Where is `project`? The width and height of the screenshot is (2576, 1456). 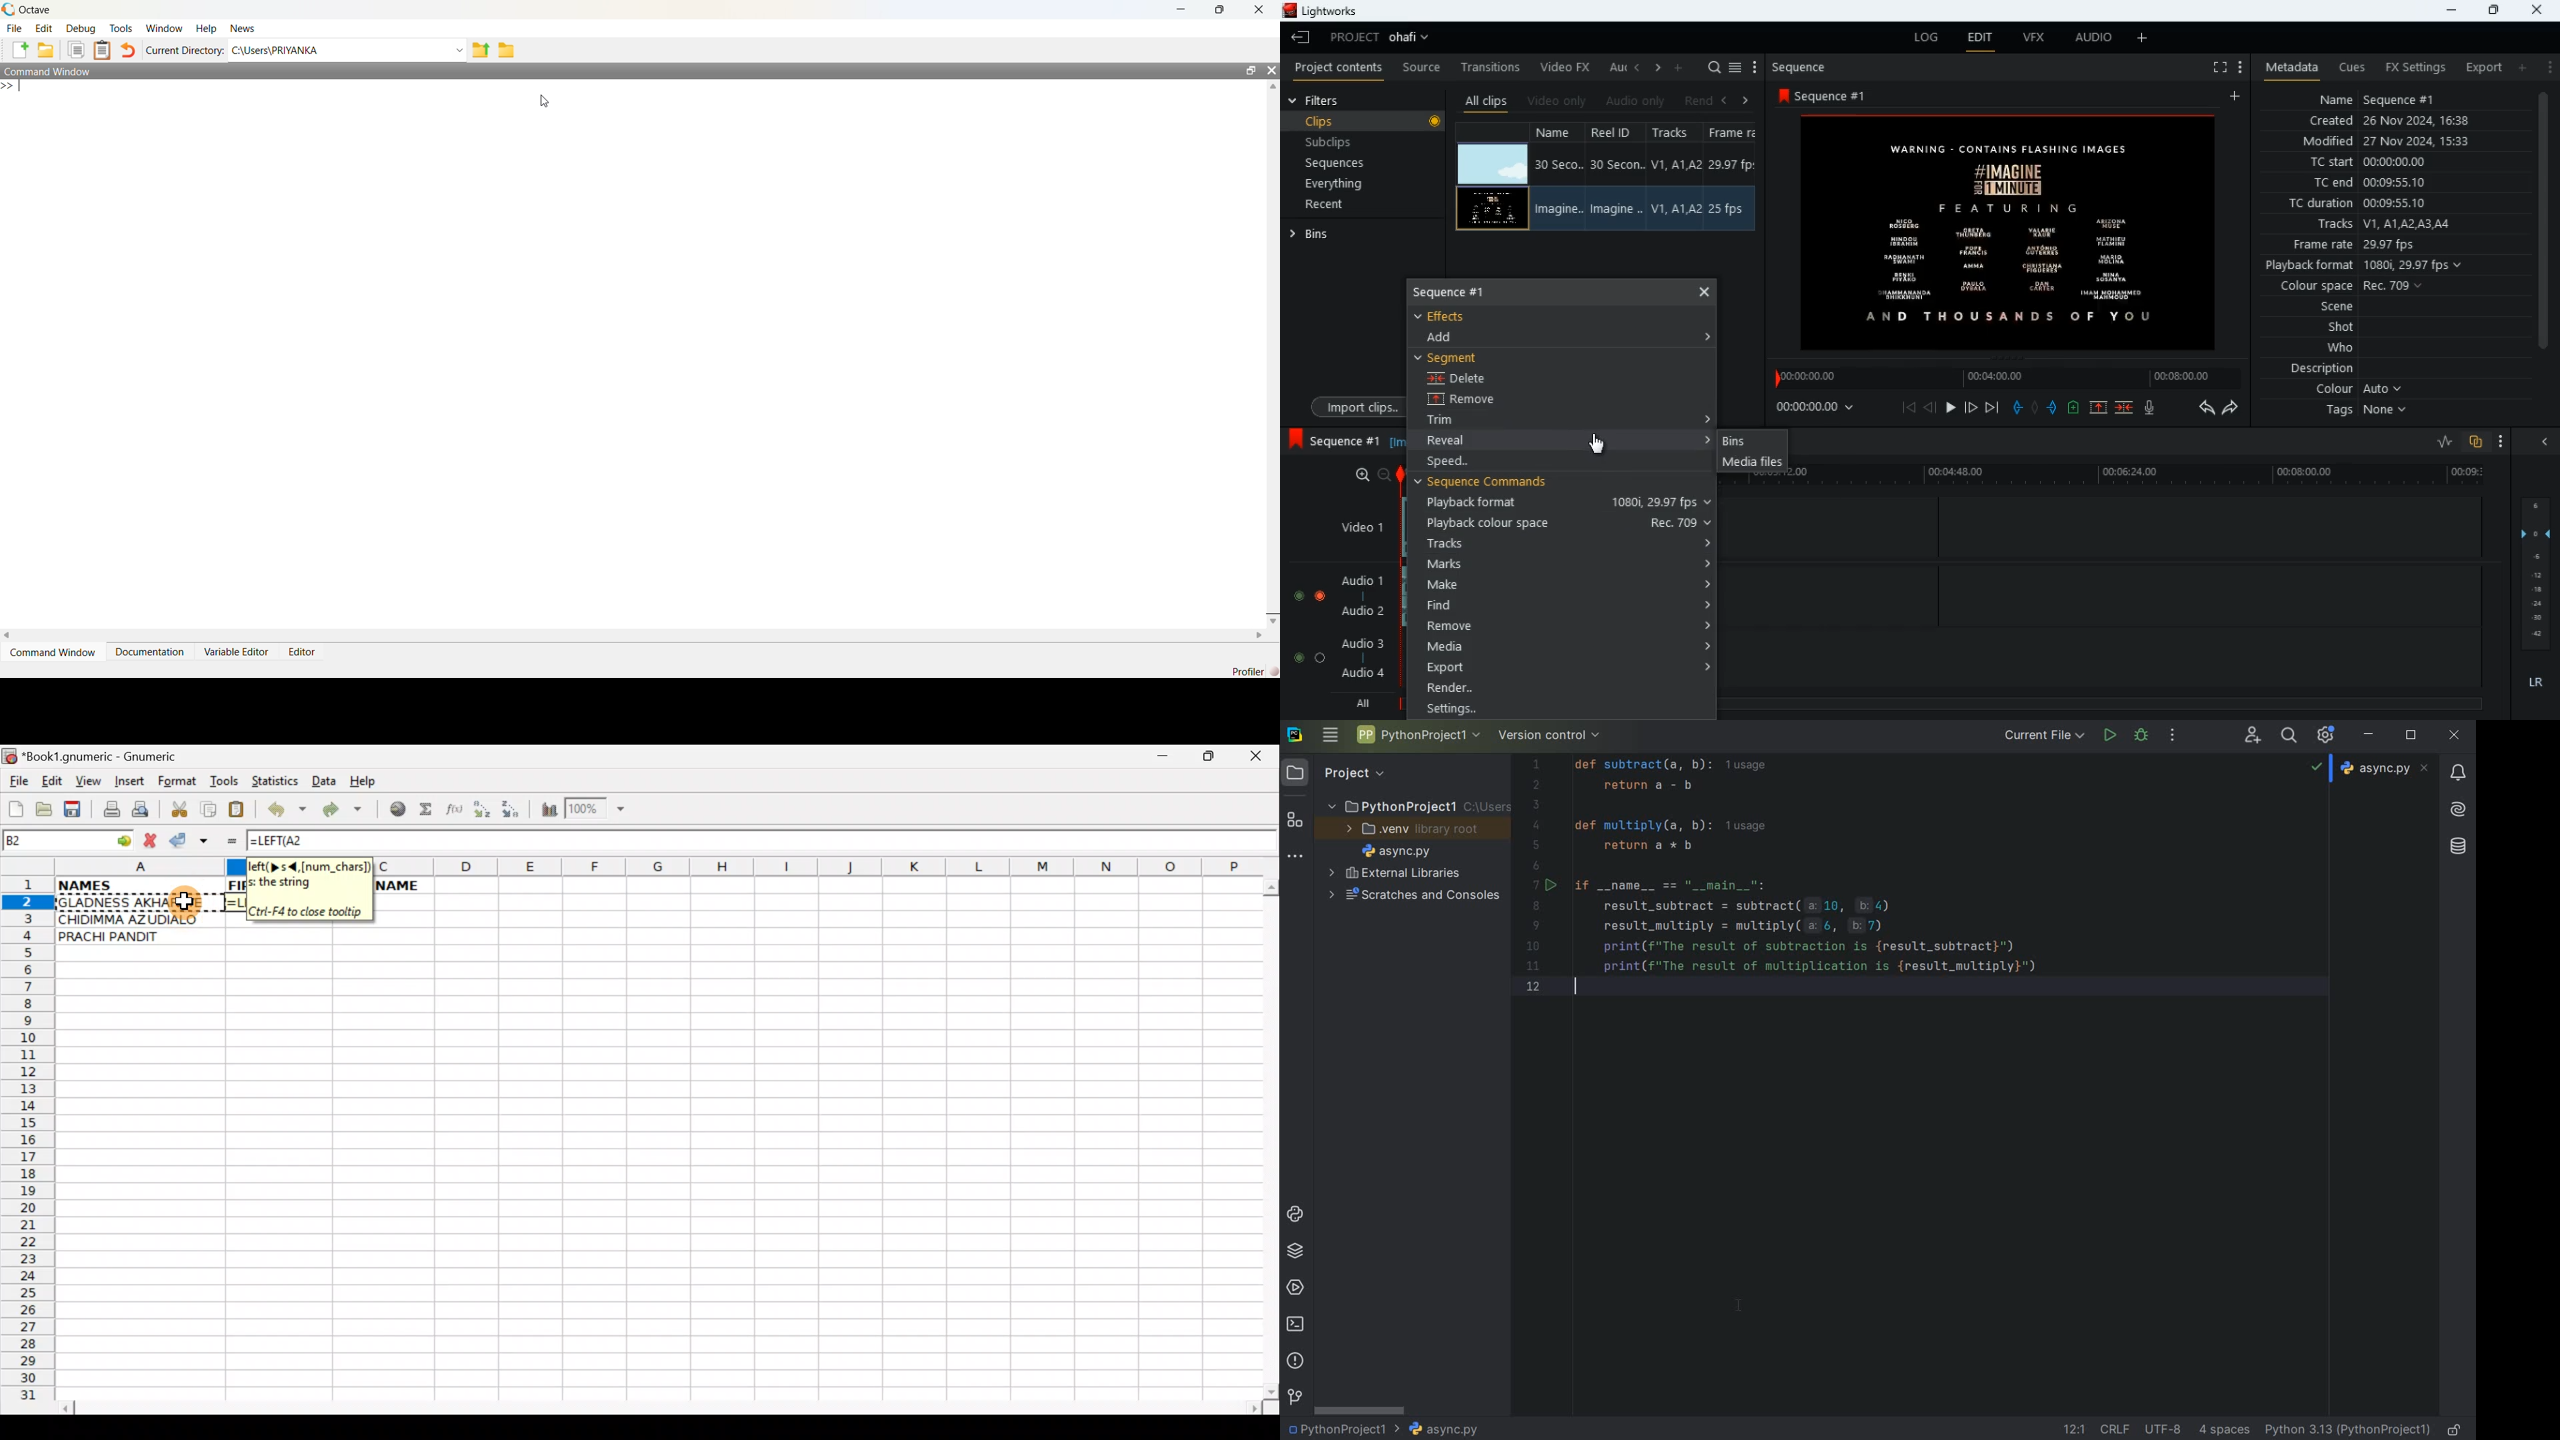 project is located at coordinates (1338, 772).